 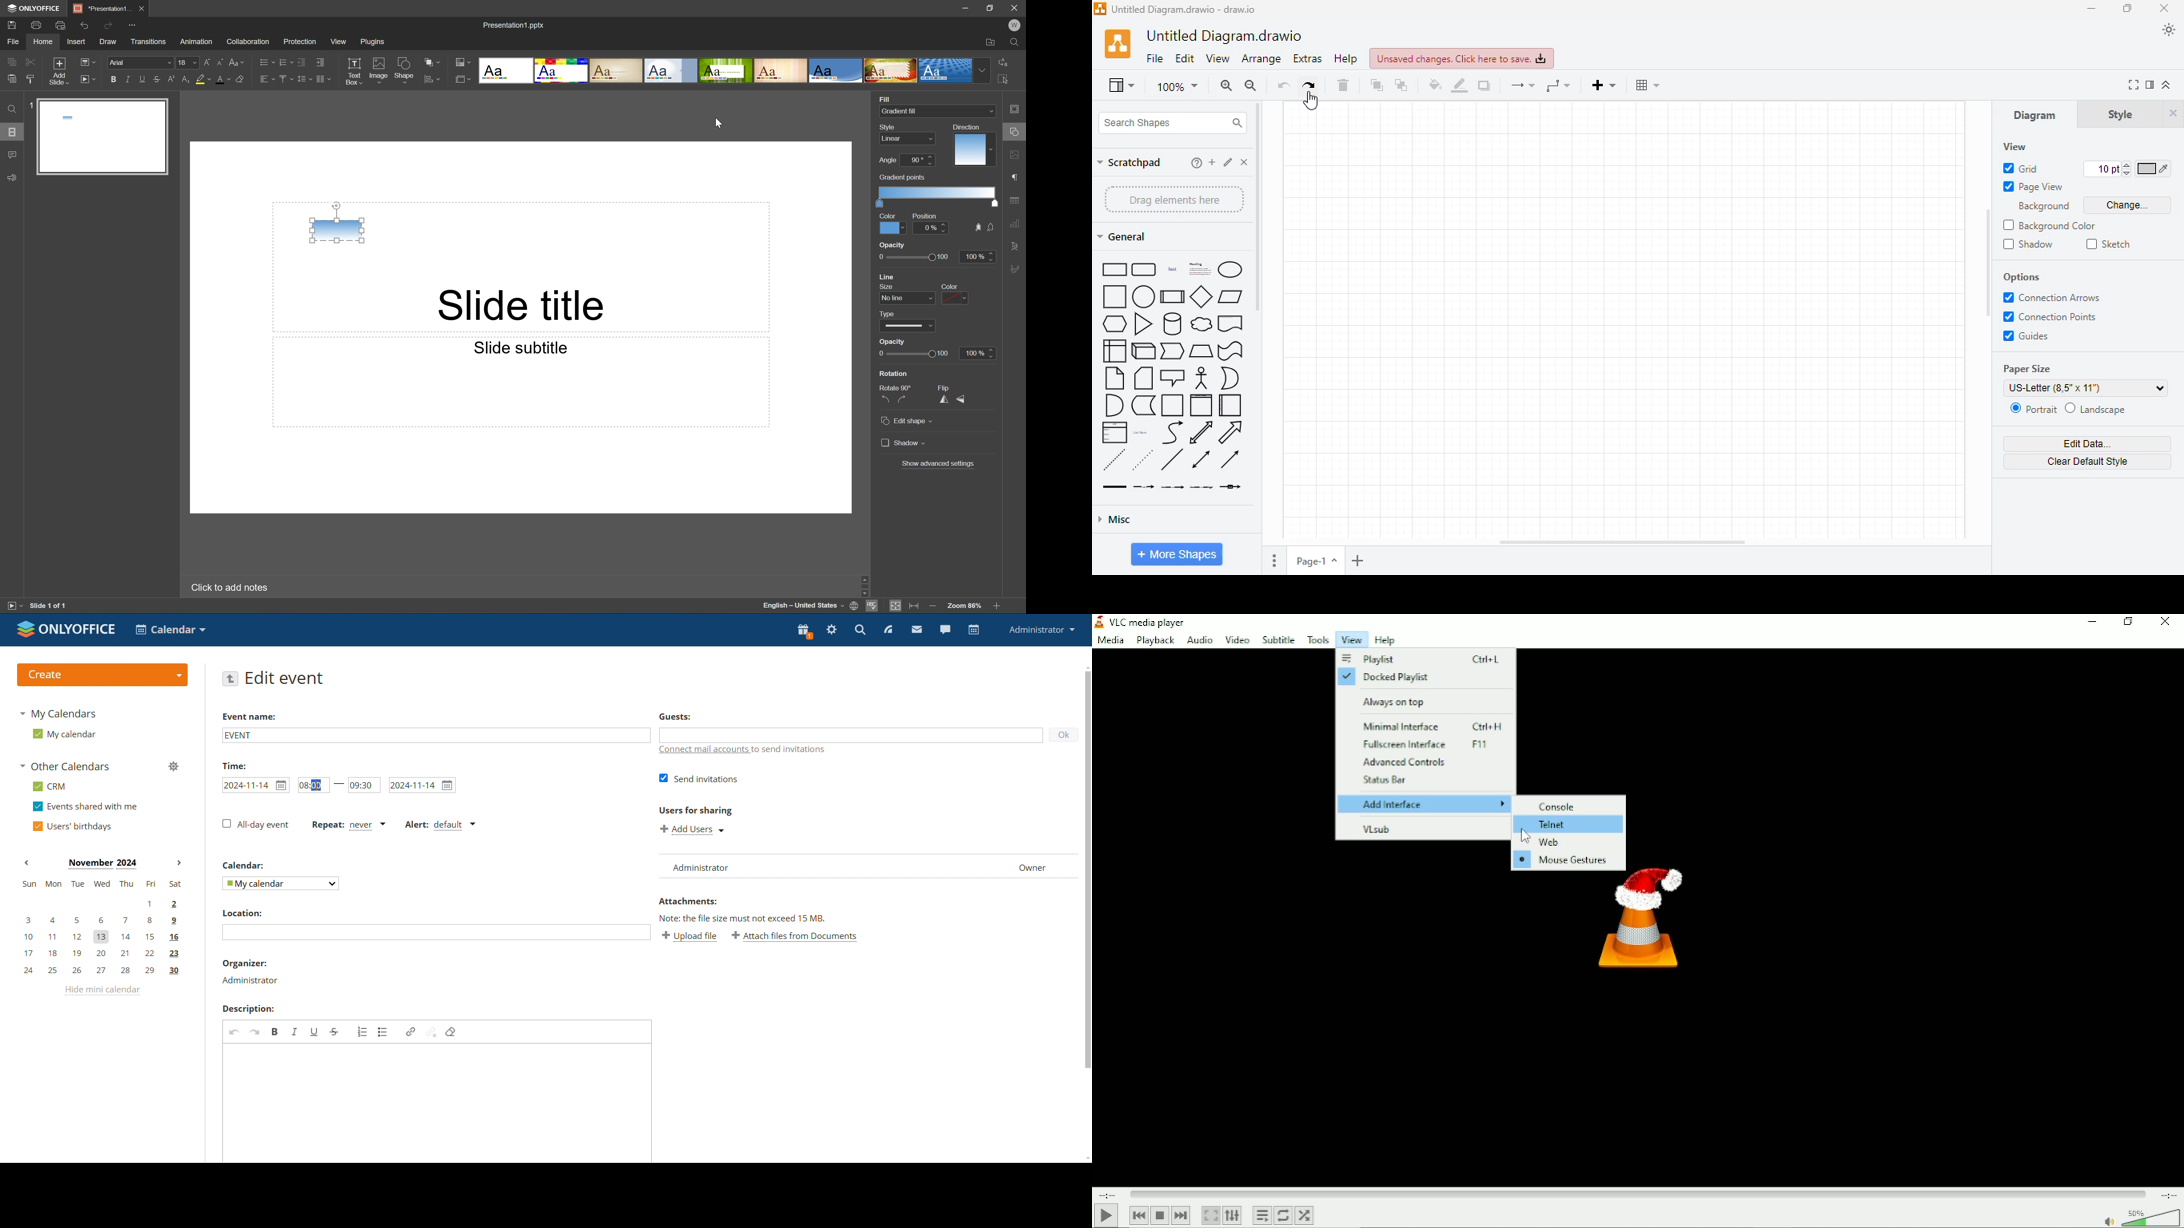 What do you see at coordinates (30, 61) in the screenshot?
I see `Cut` at bounding box center [30, 61].